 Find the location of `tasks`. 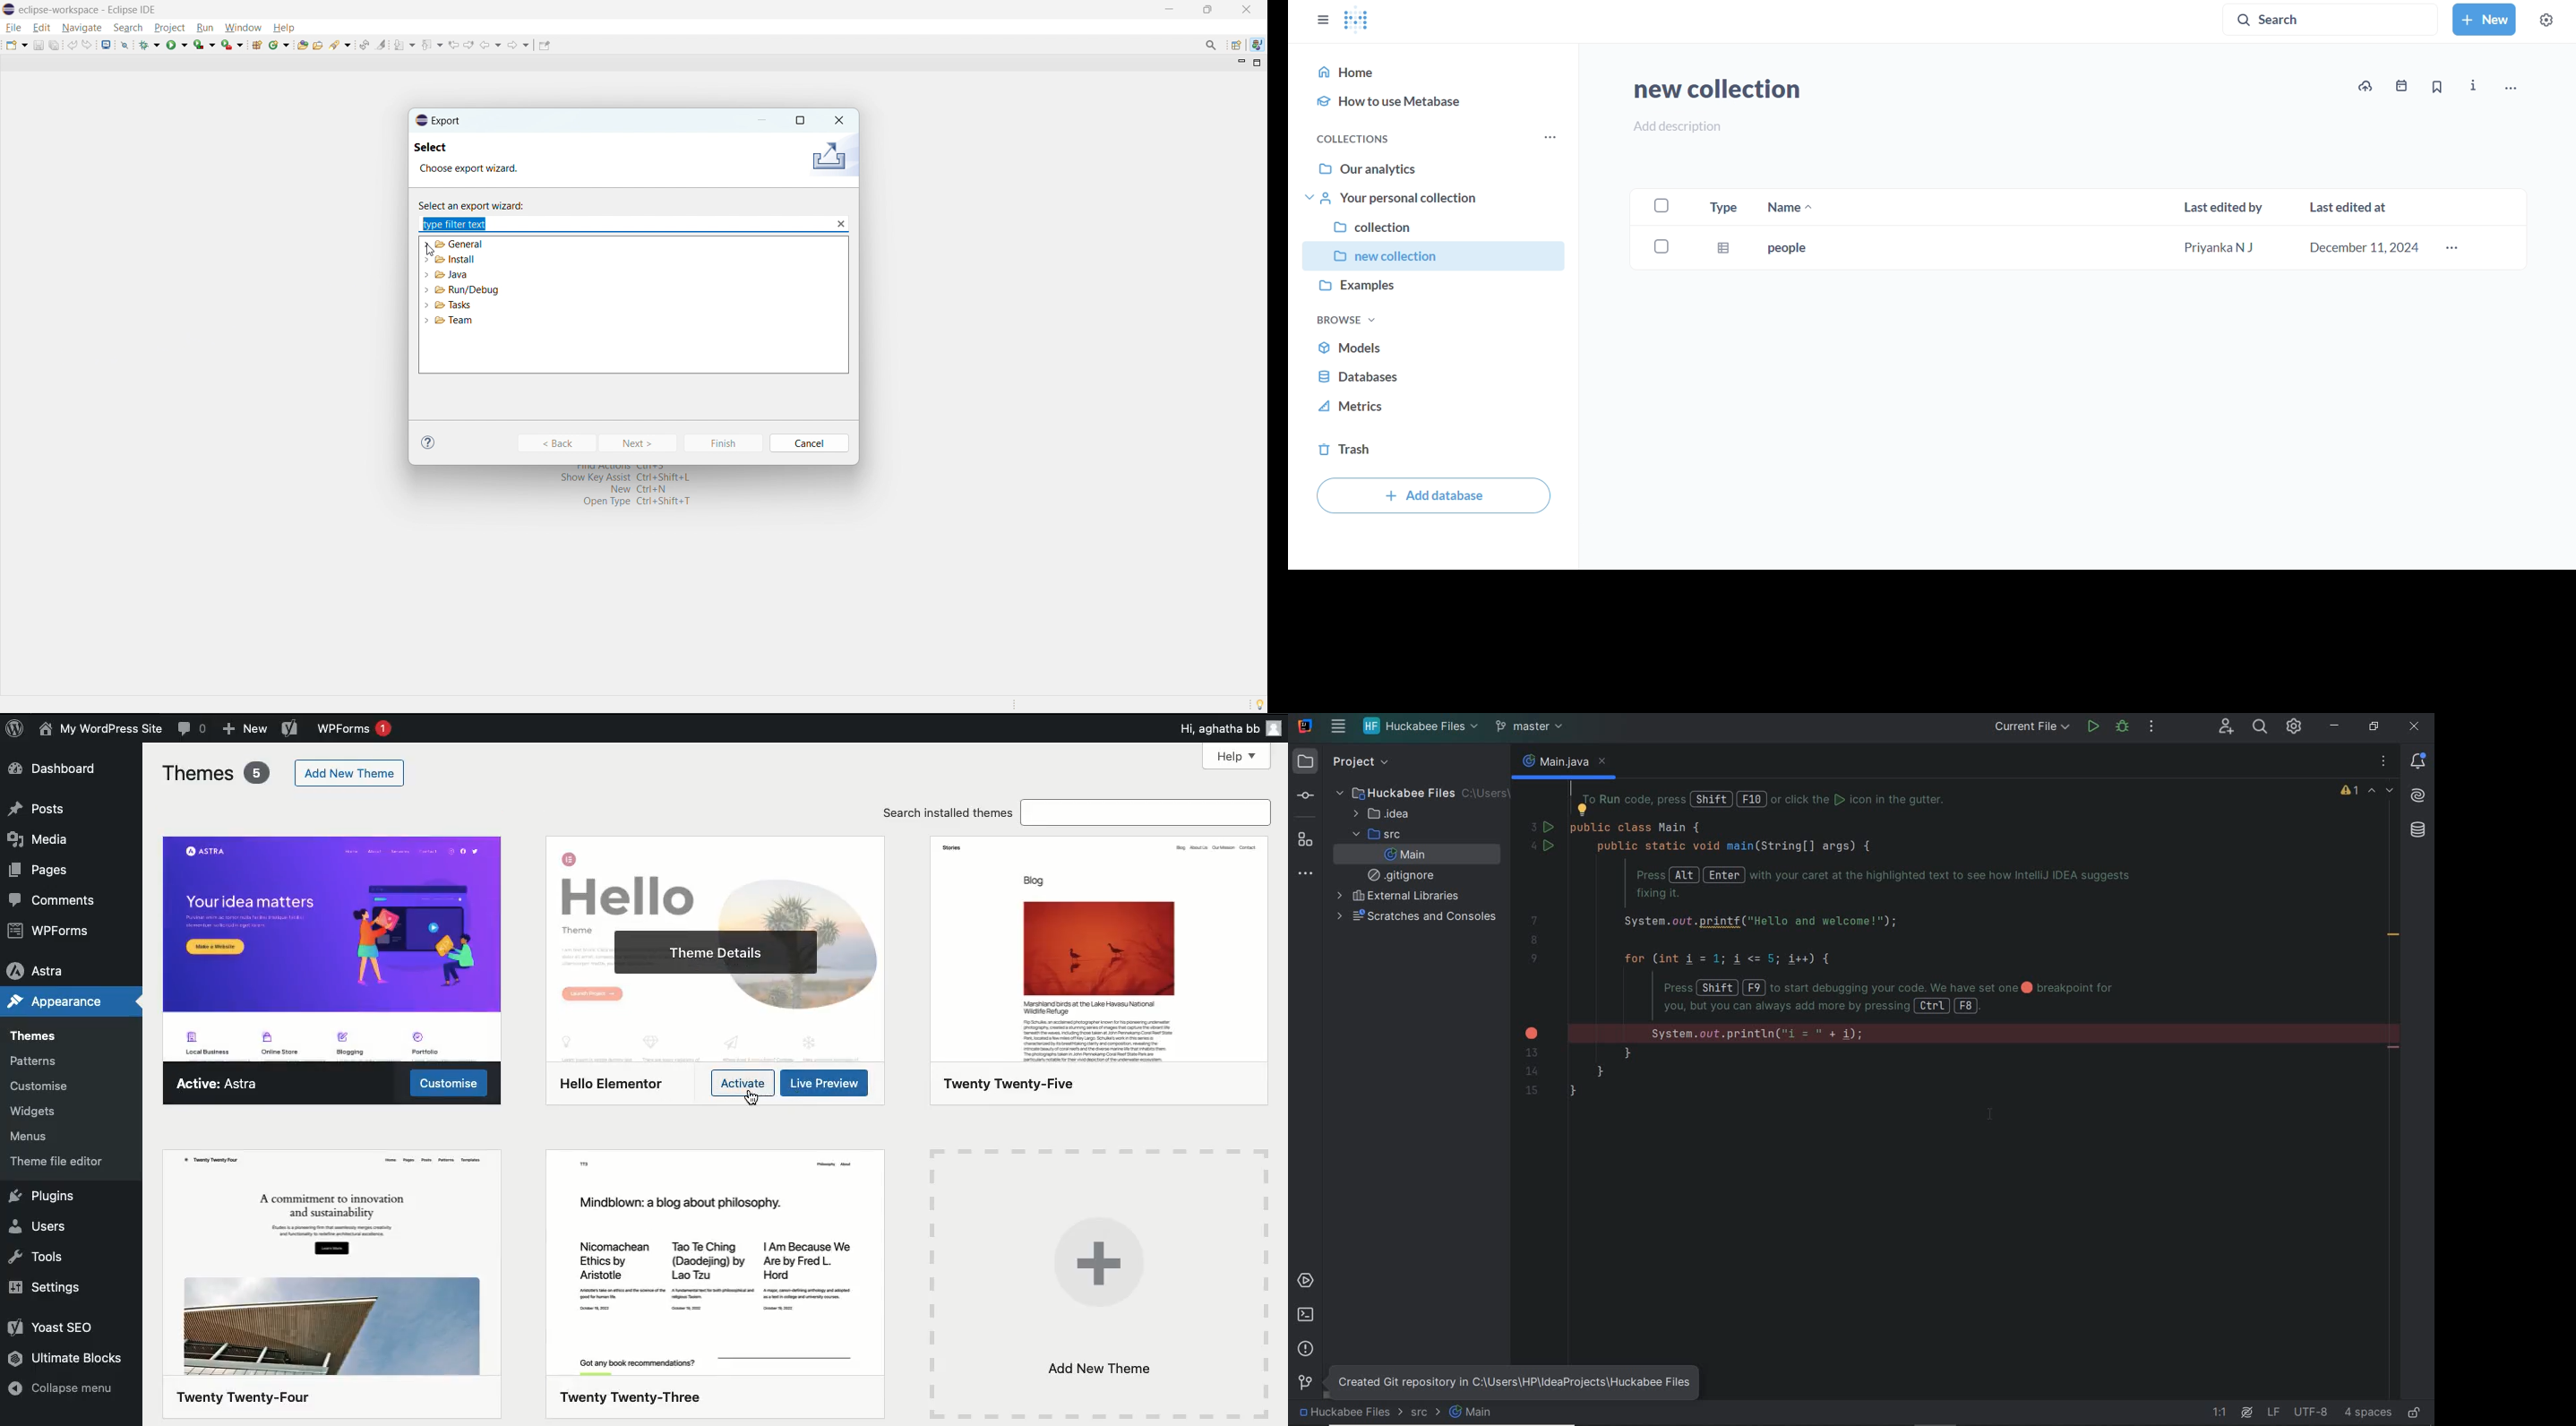

tasks is located at coordinates (454, 305).